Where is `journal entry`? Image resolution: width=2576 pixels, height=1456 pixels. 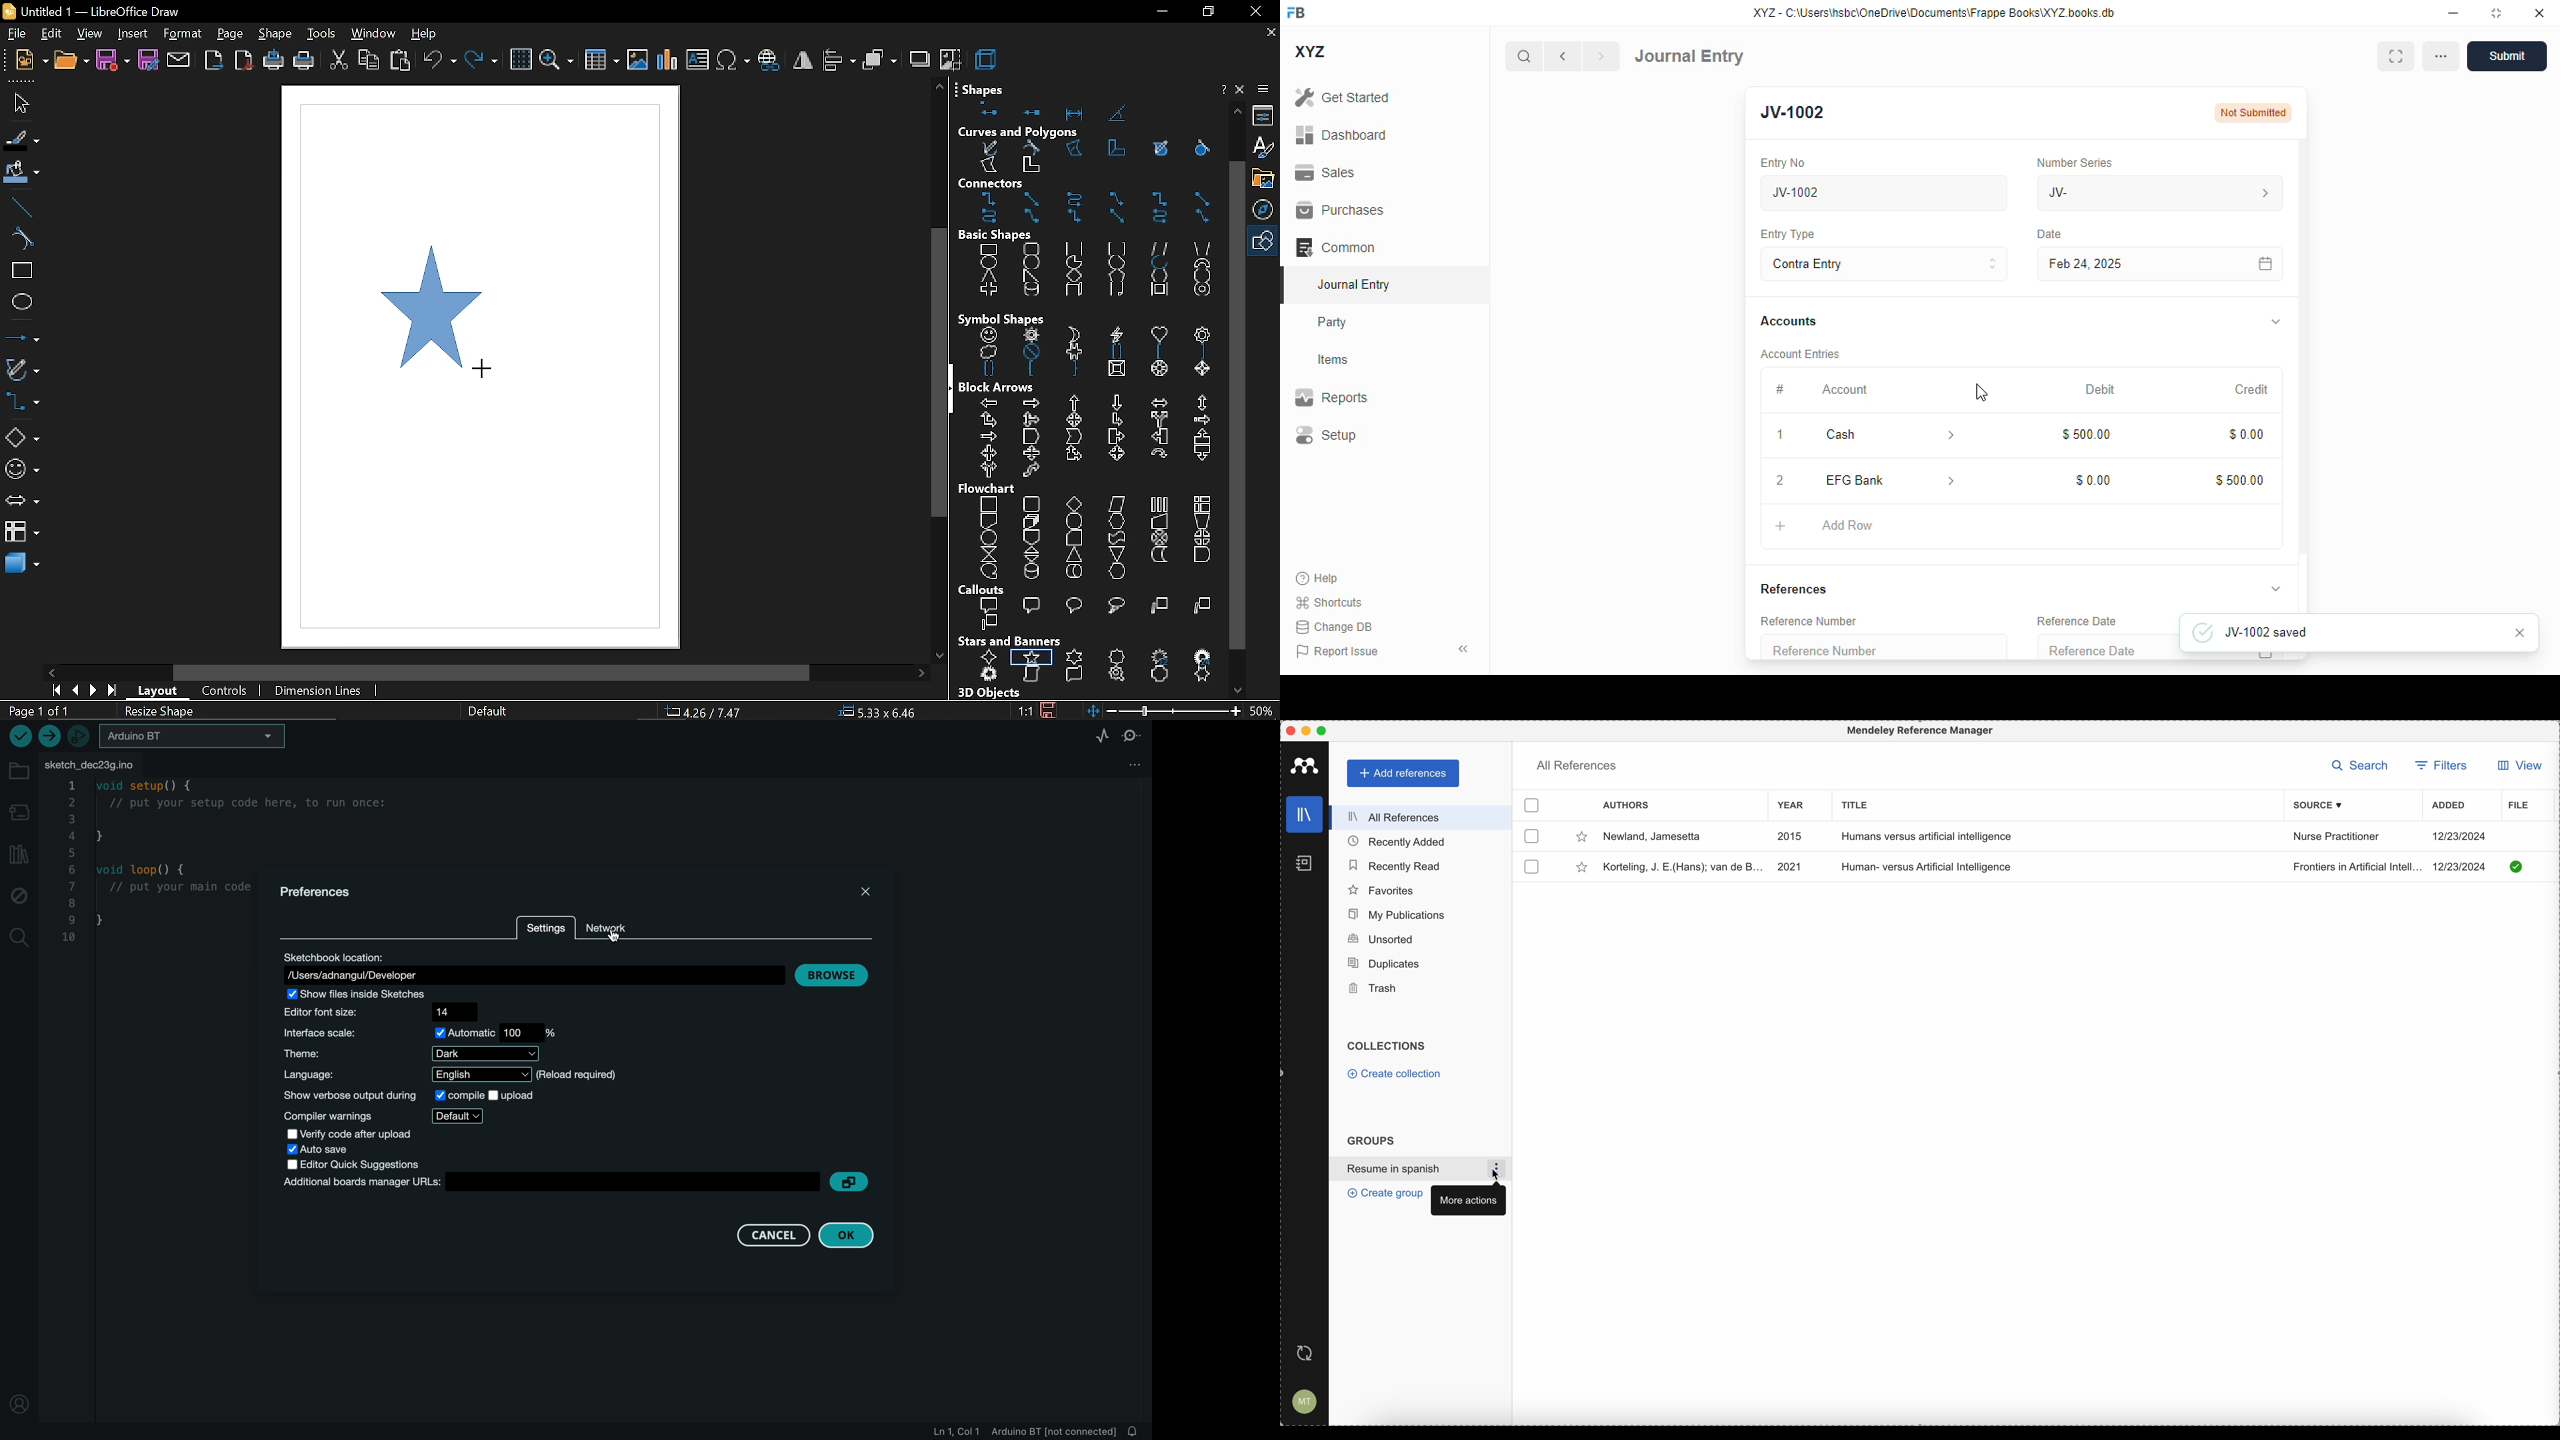
journal entry is located at coordinates (1689, 56).